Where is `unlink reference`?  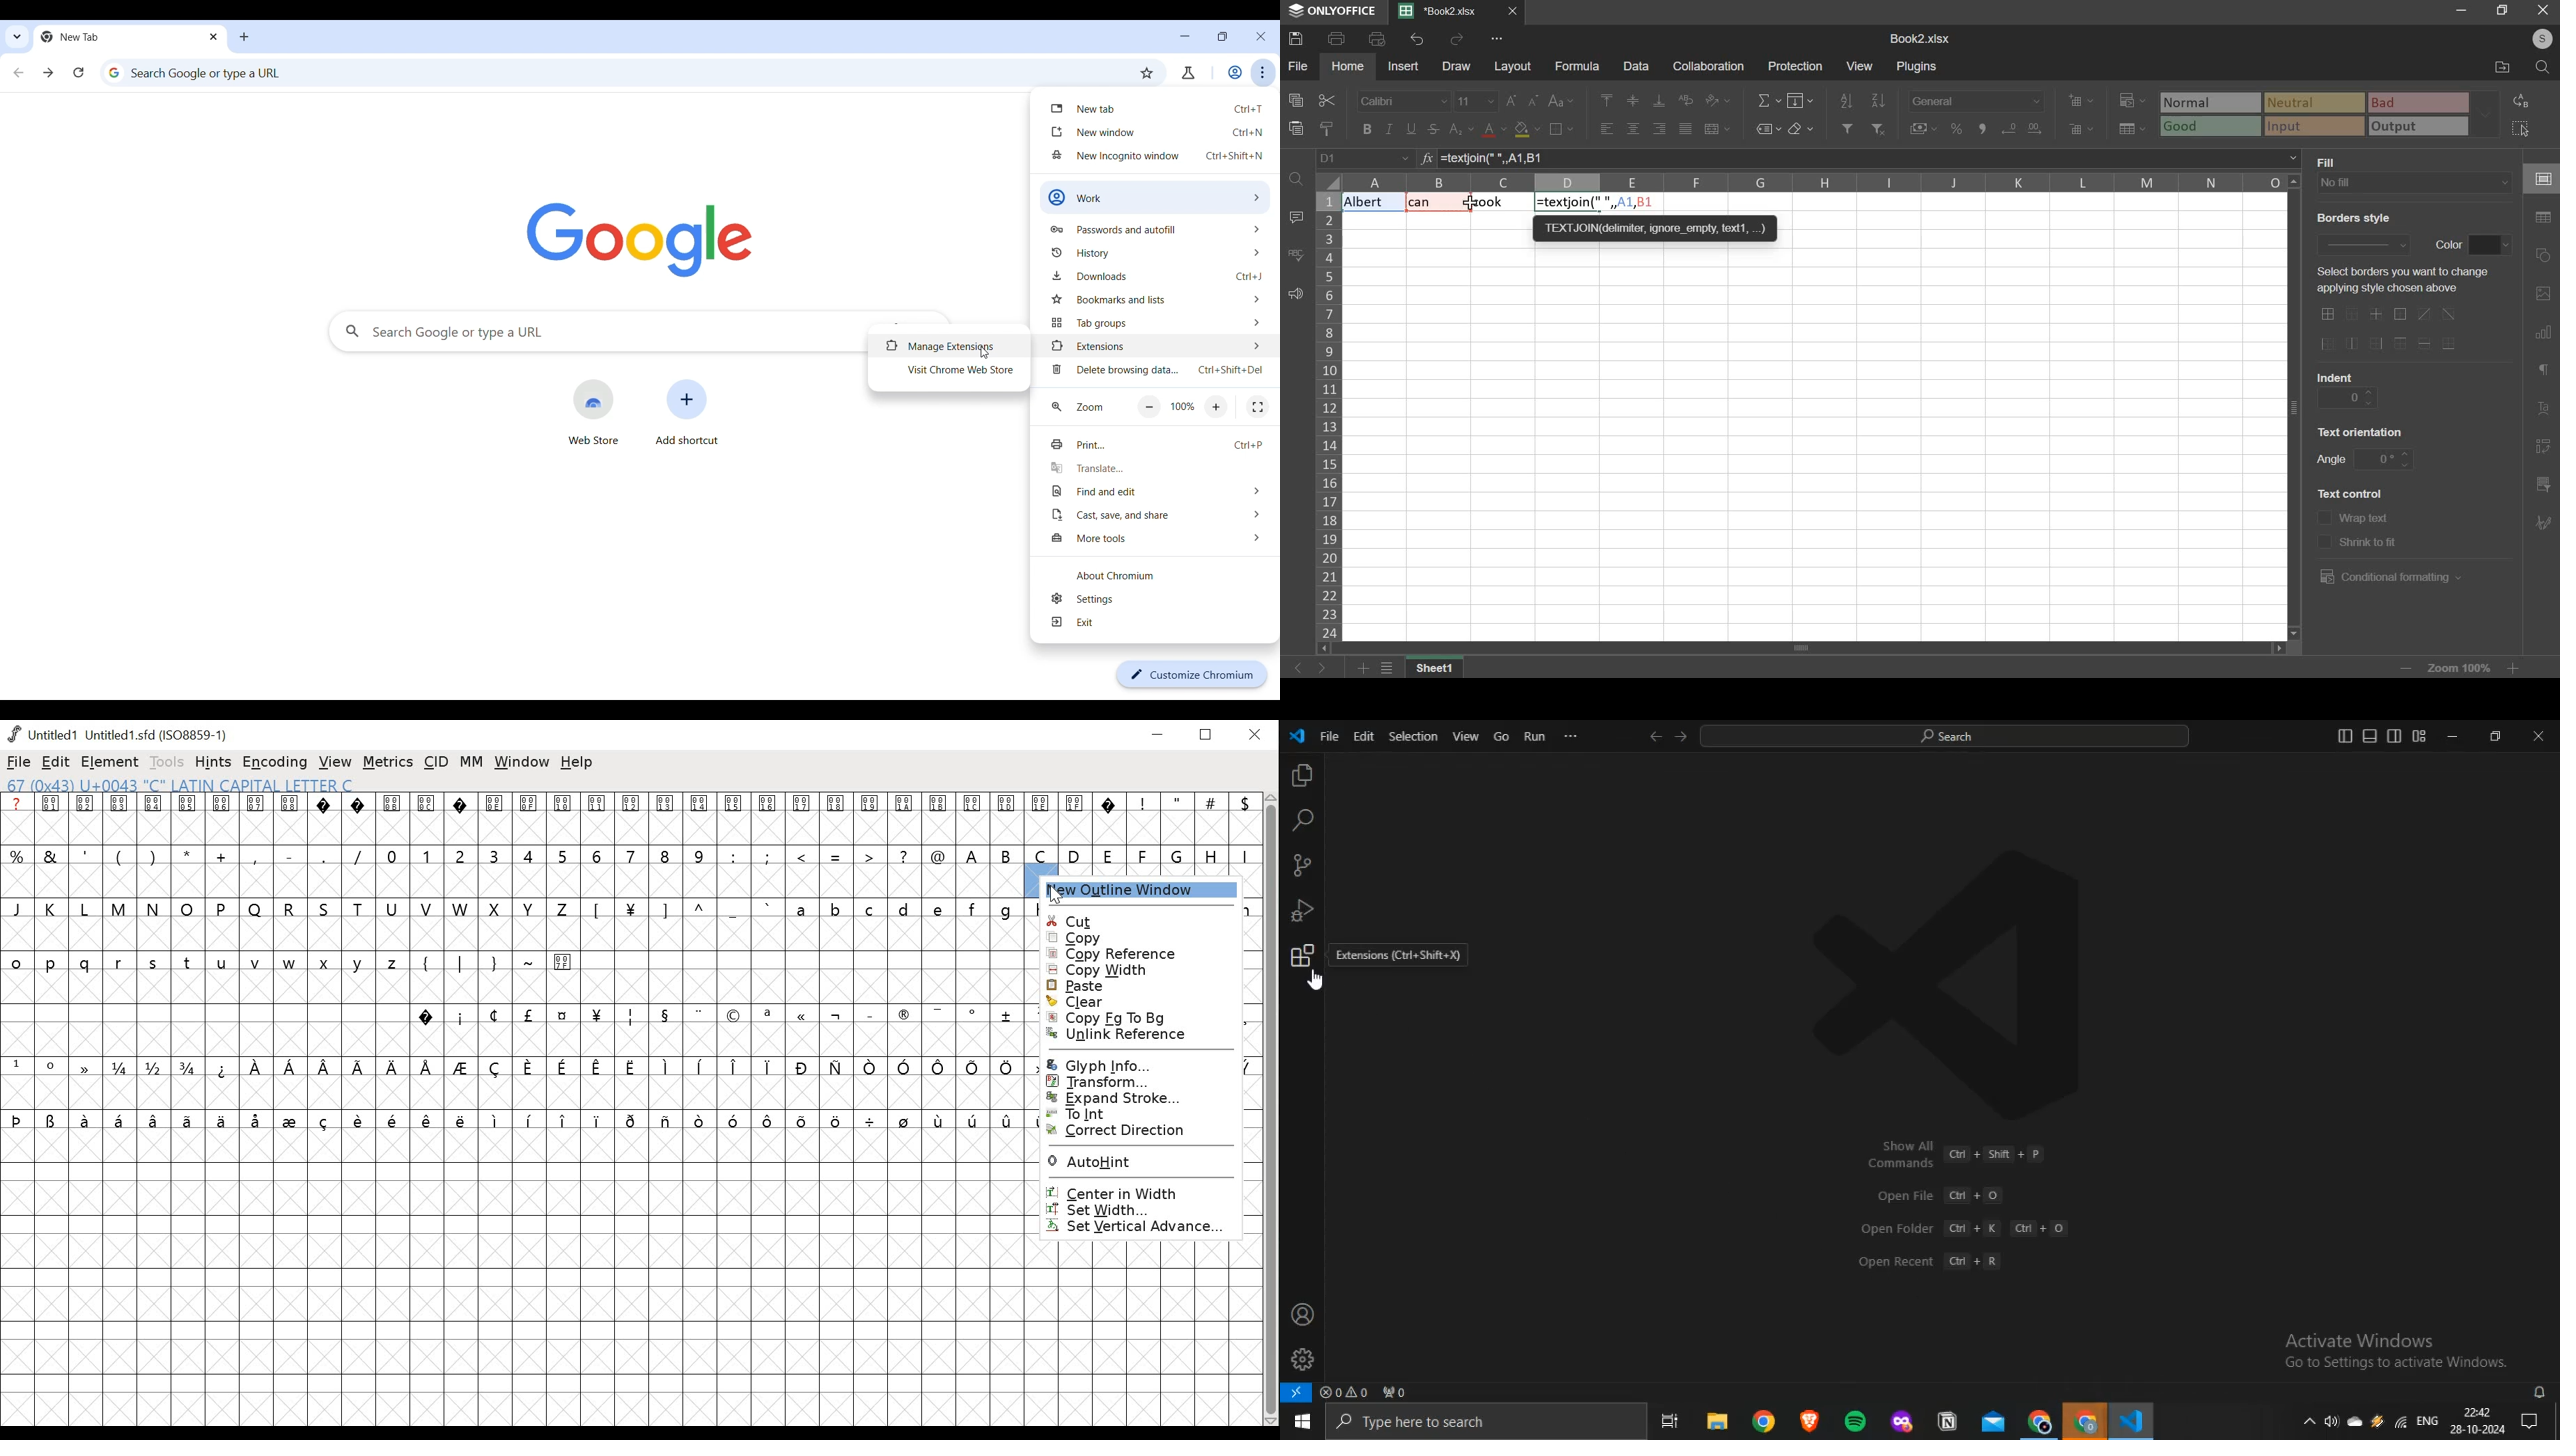 unlink reference is located at coordinates (1124, 1038).